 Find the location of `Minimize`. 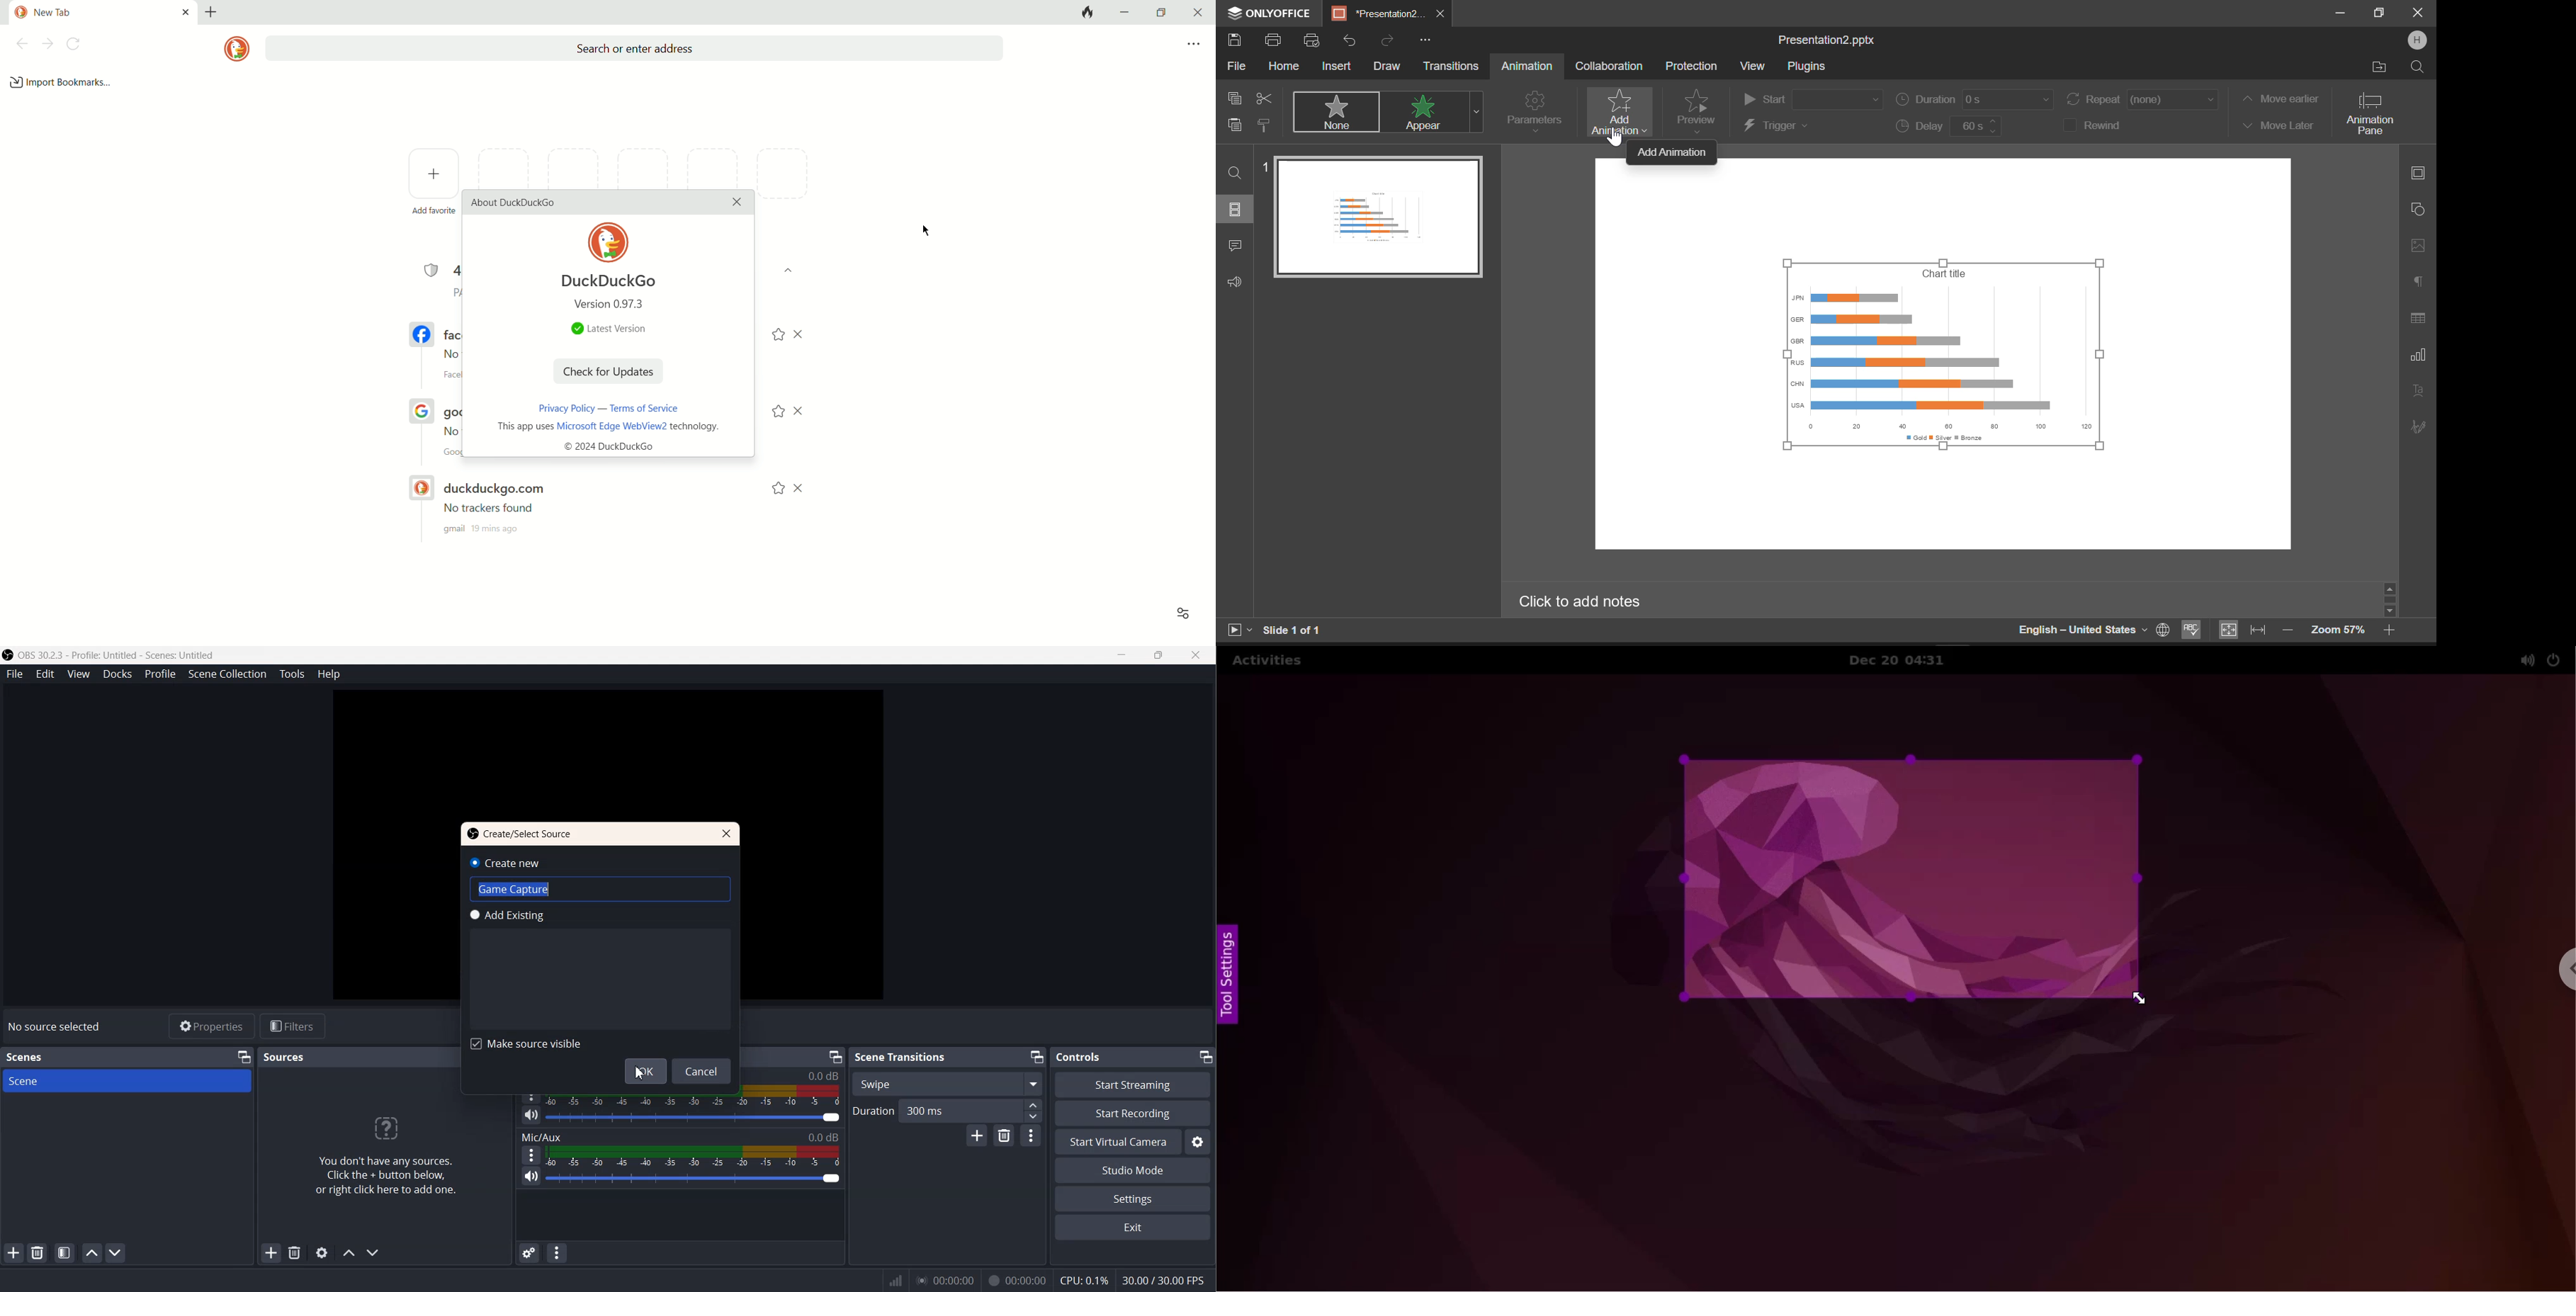

Minimize is located at coordinates (1205, 1056).